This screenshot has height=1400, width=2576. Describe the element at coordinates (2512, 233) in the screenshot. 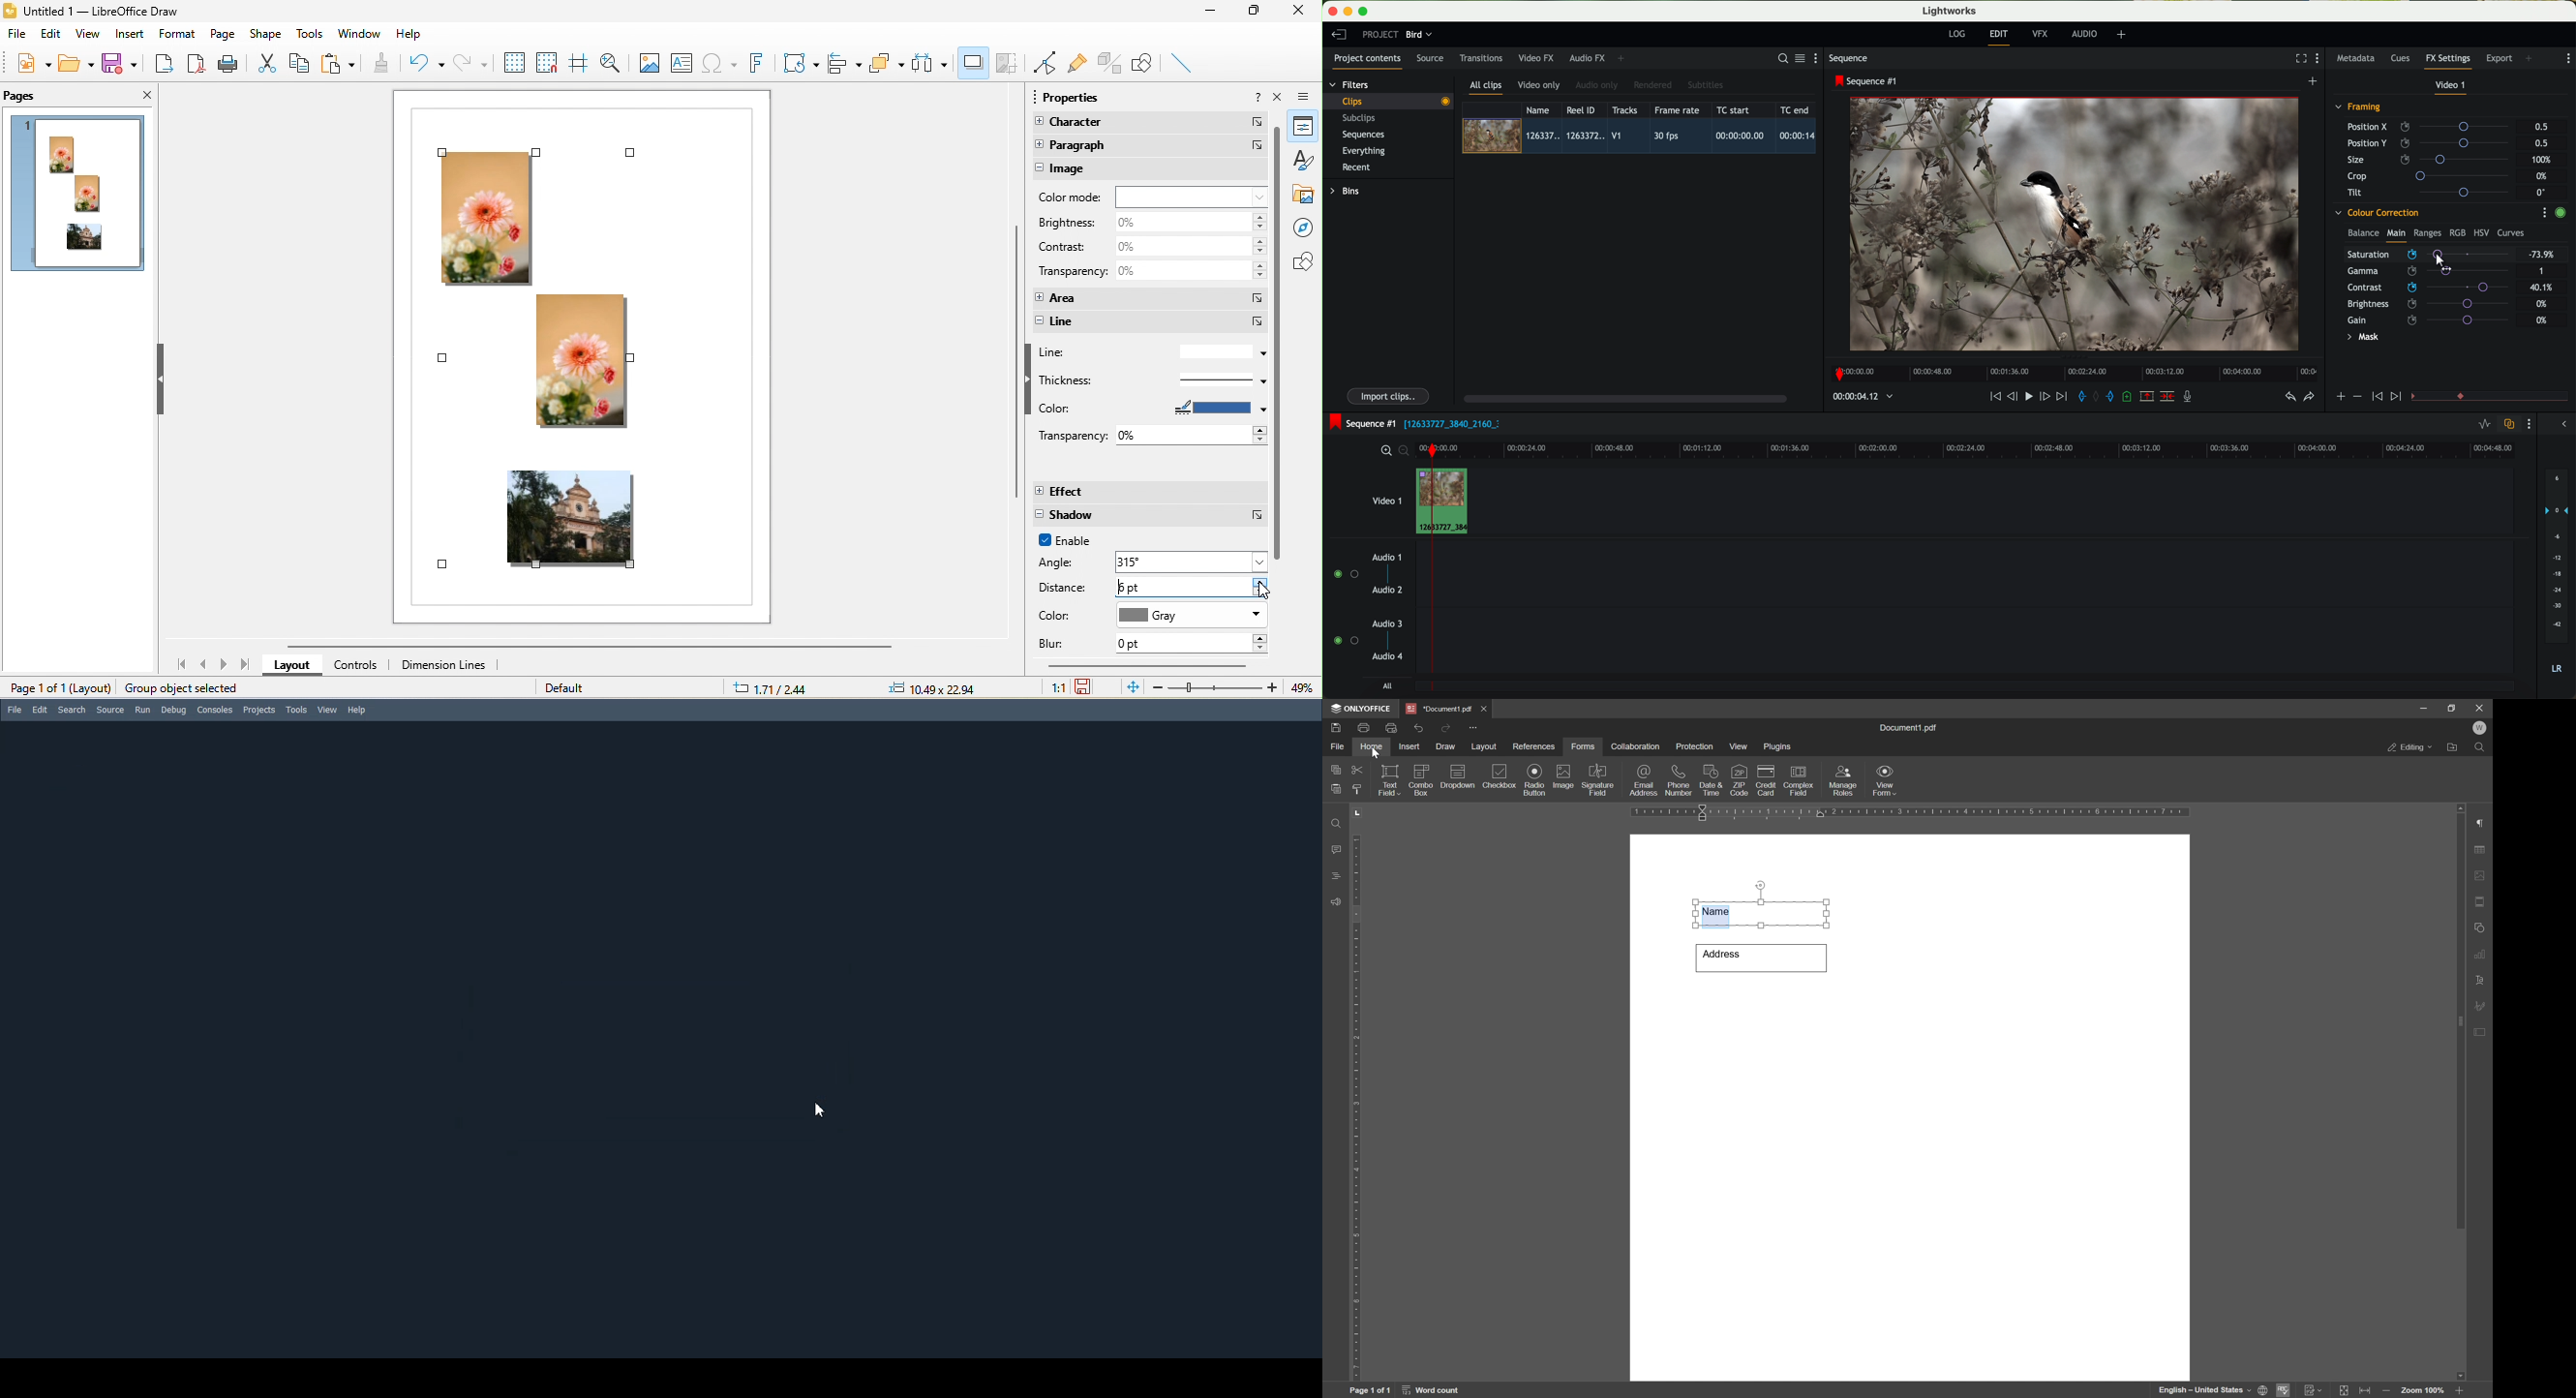

I see `curves` at that location.